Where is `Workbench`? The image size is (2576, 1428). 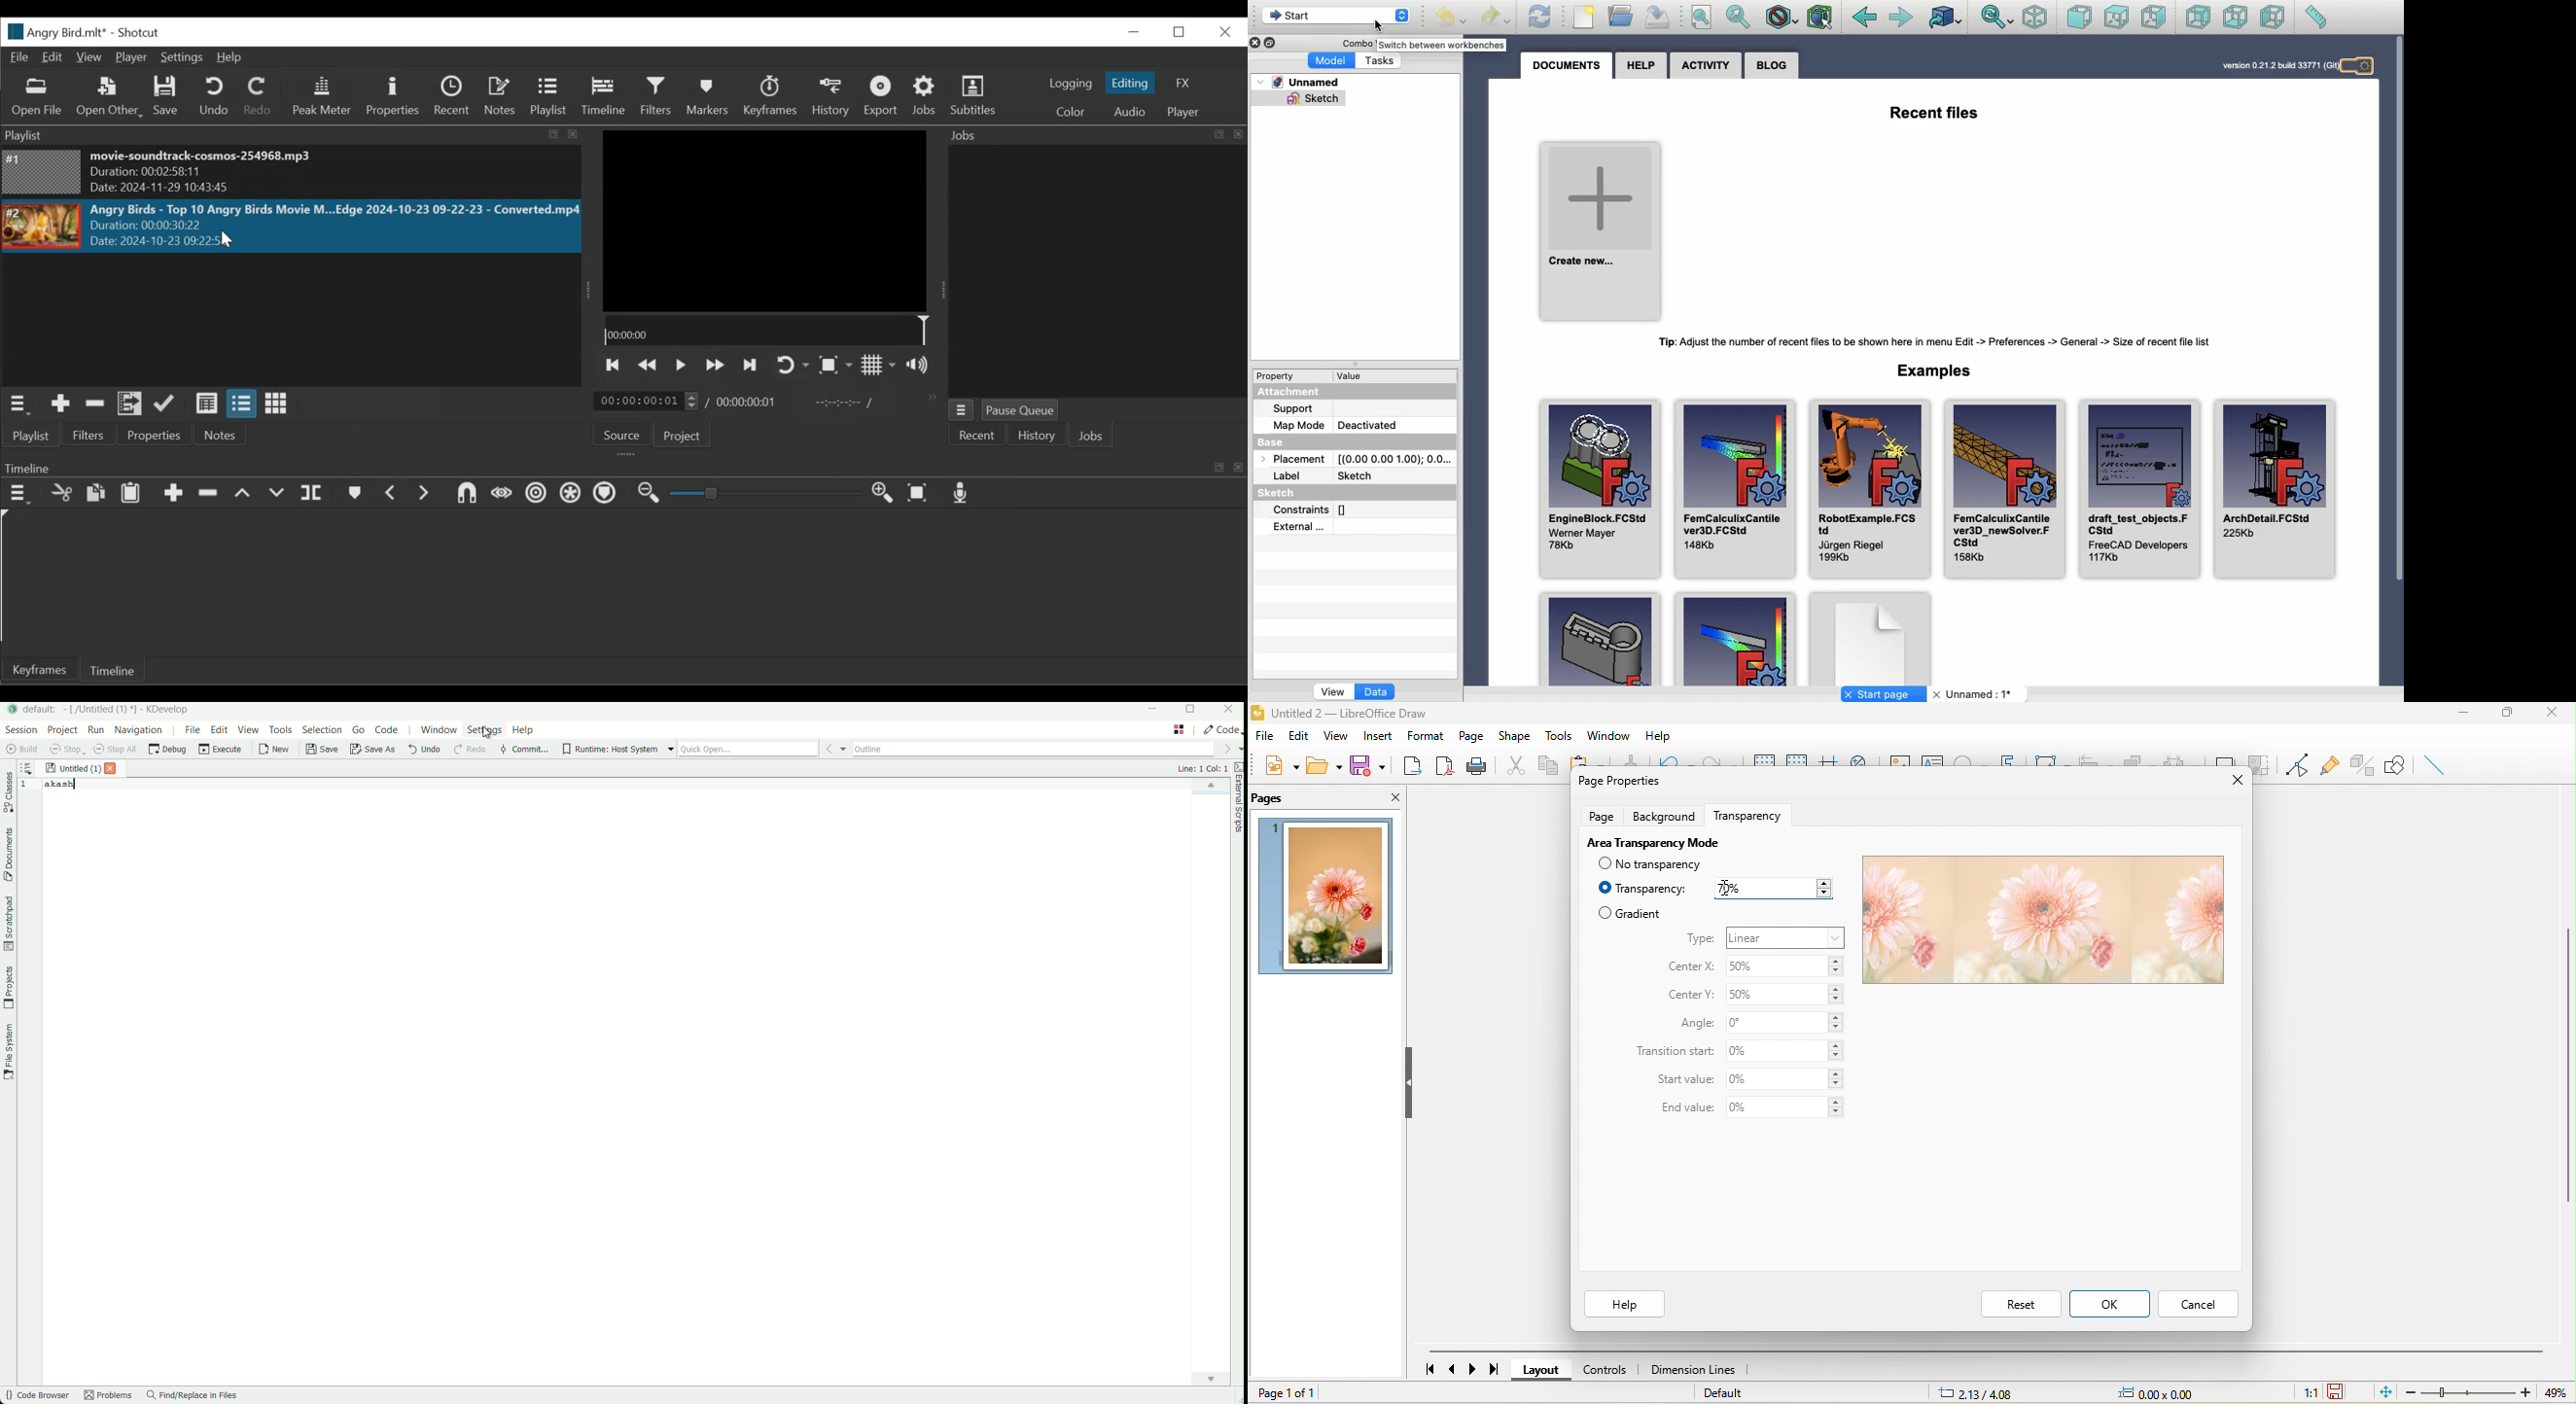 Workbench is located at coordinates (1326, 18).